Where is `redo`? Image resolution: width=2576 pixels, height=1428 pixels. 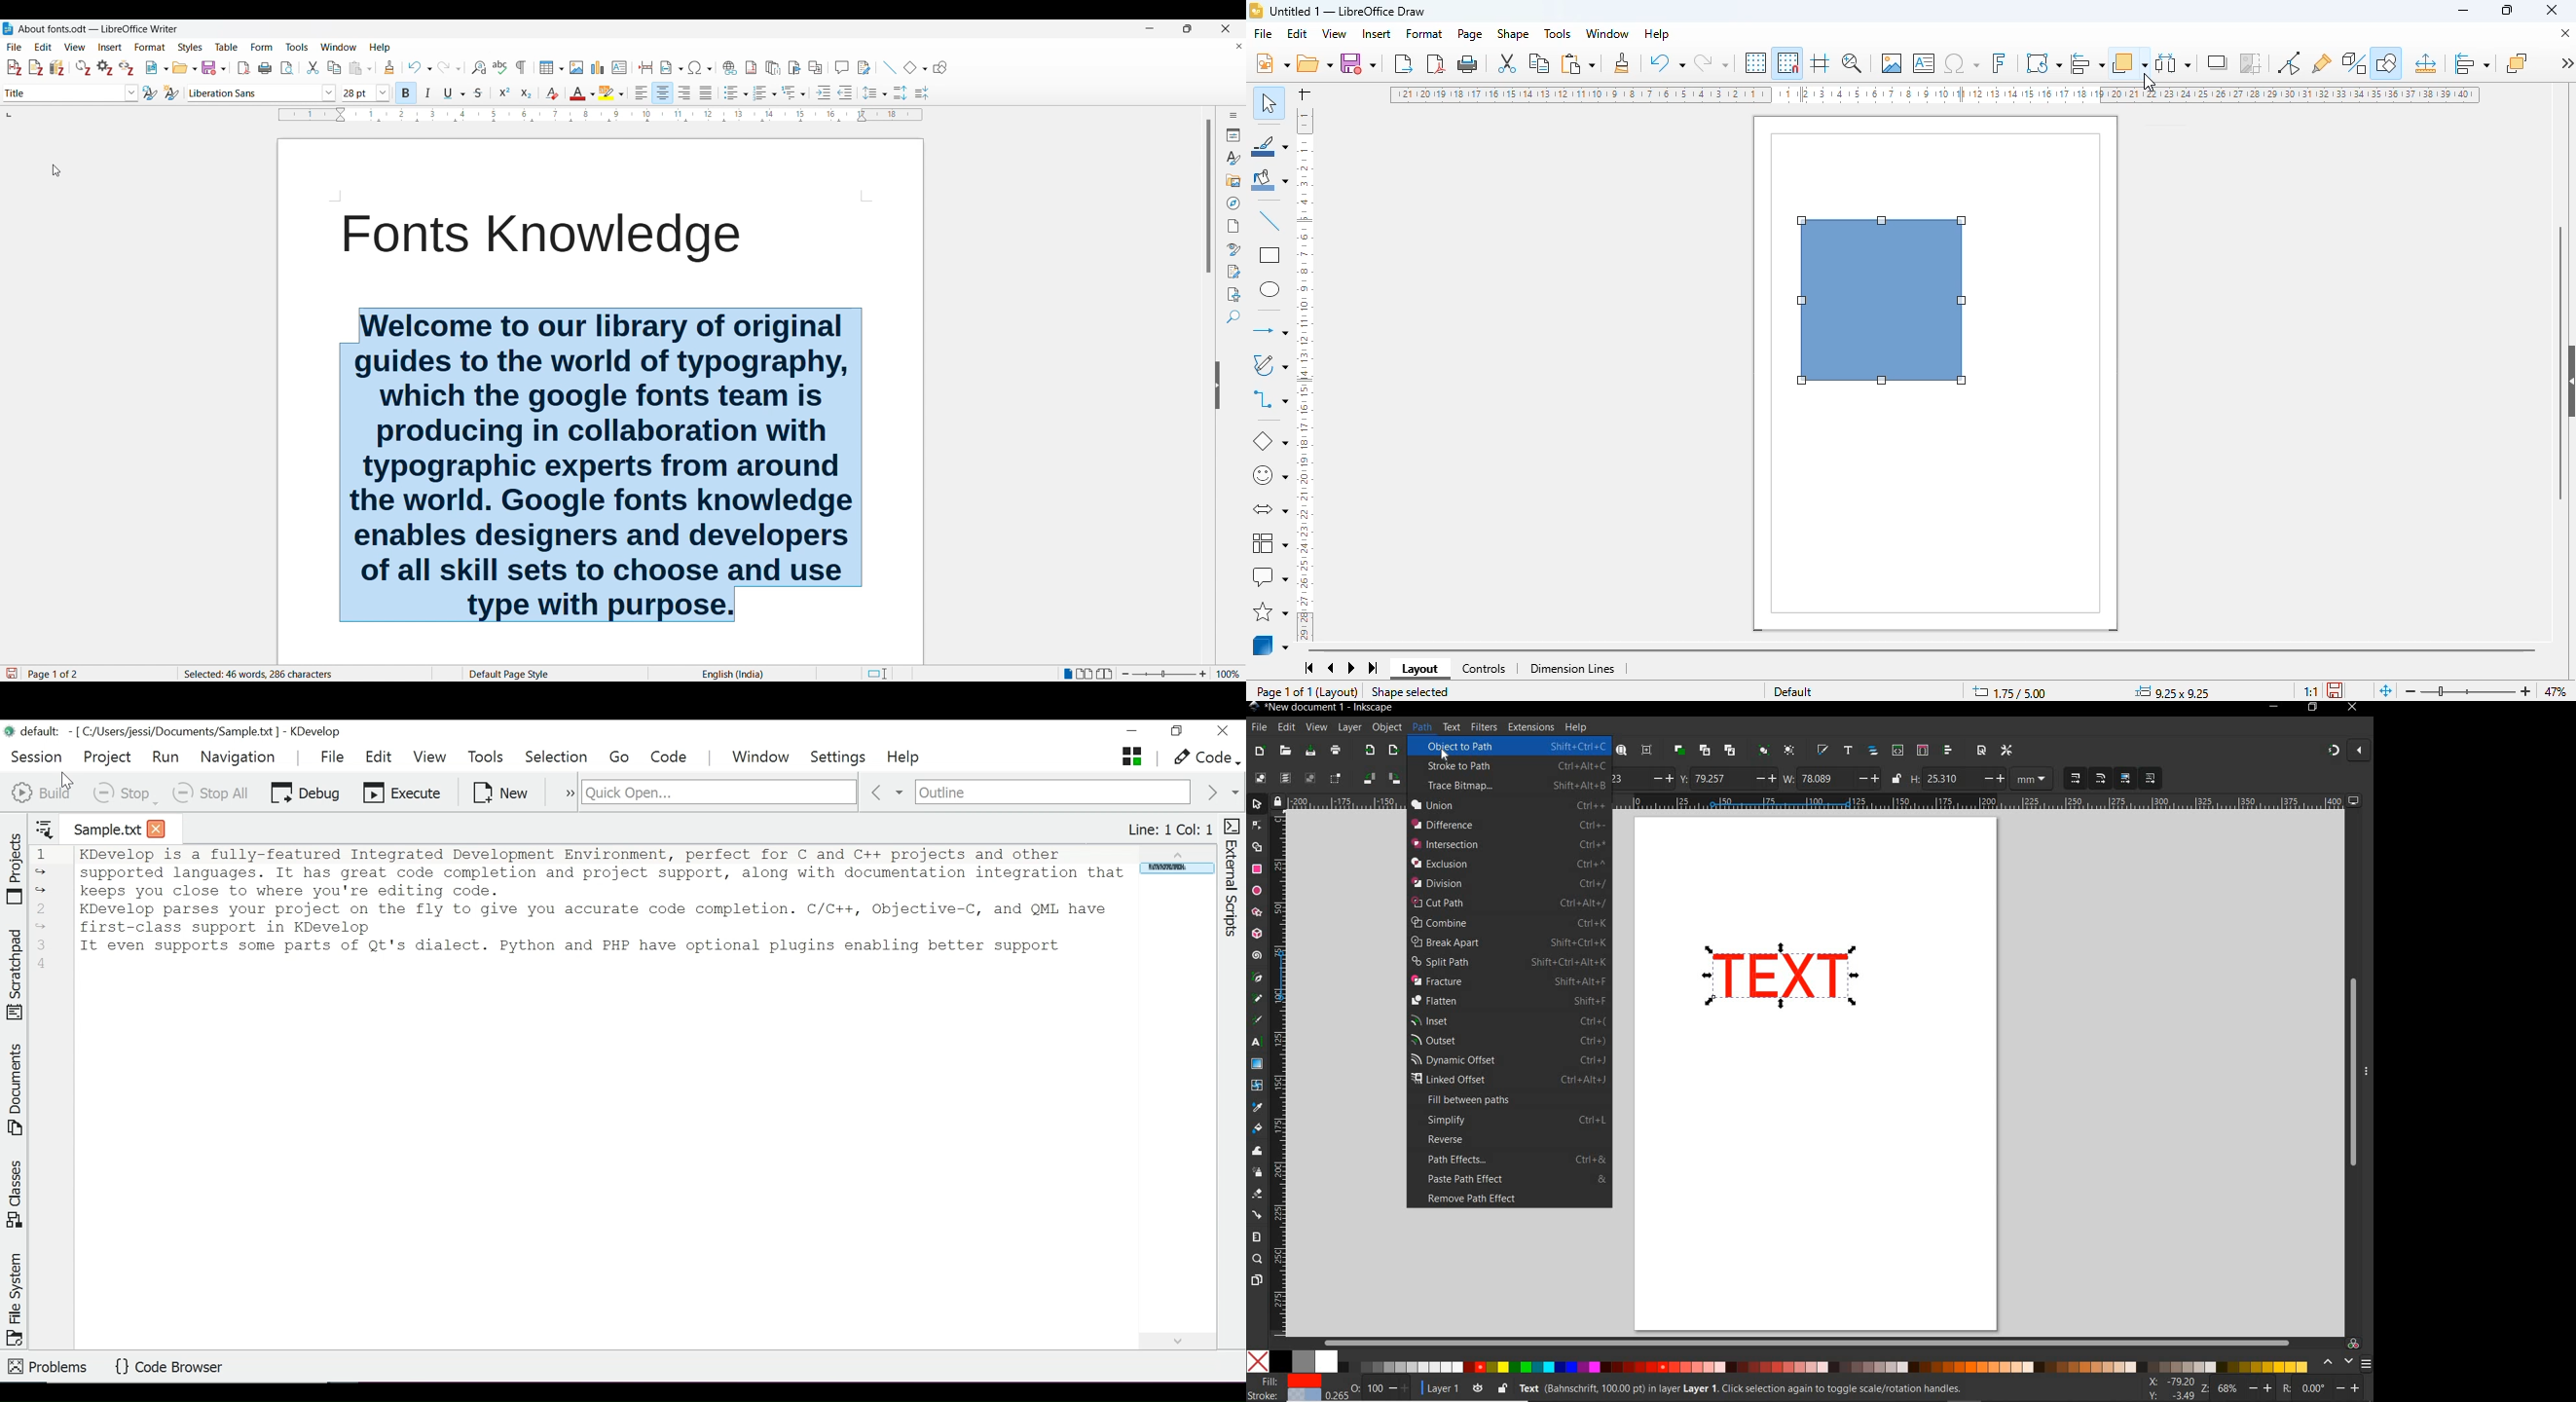 redo is located at coordinates (1711, 62).